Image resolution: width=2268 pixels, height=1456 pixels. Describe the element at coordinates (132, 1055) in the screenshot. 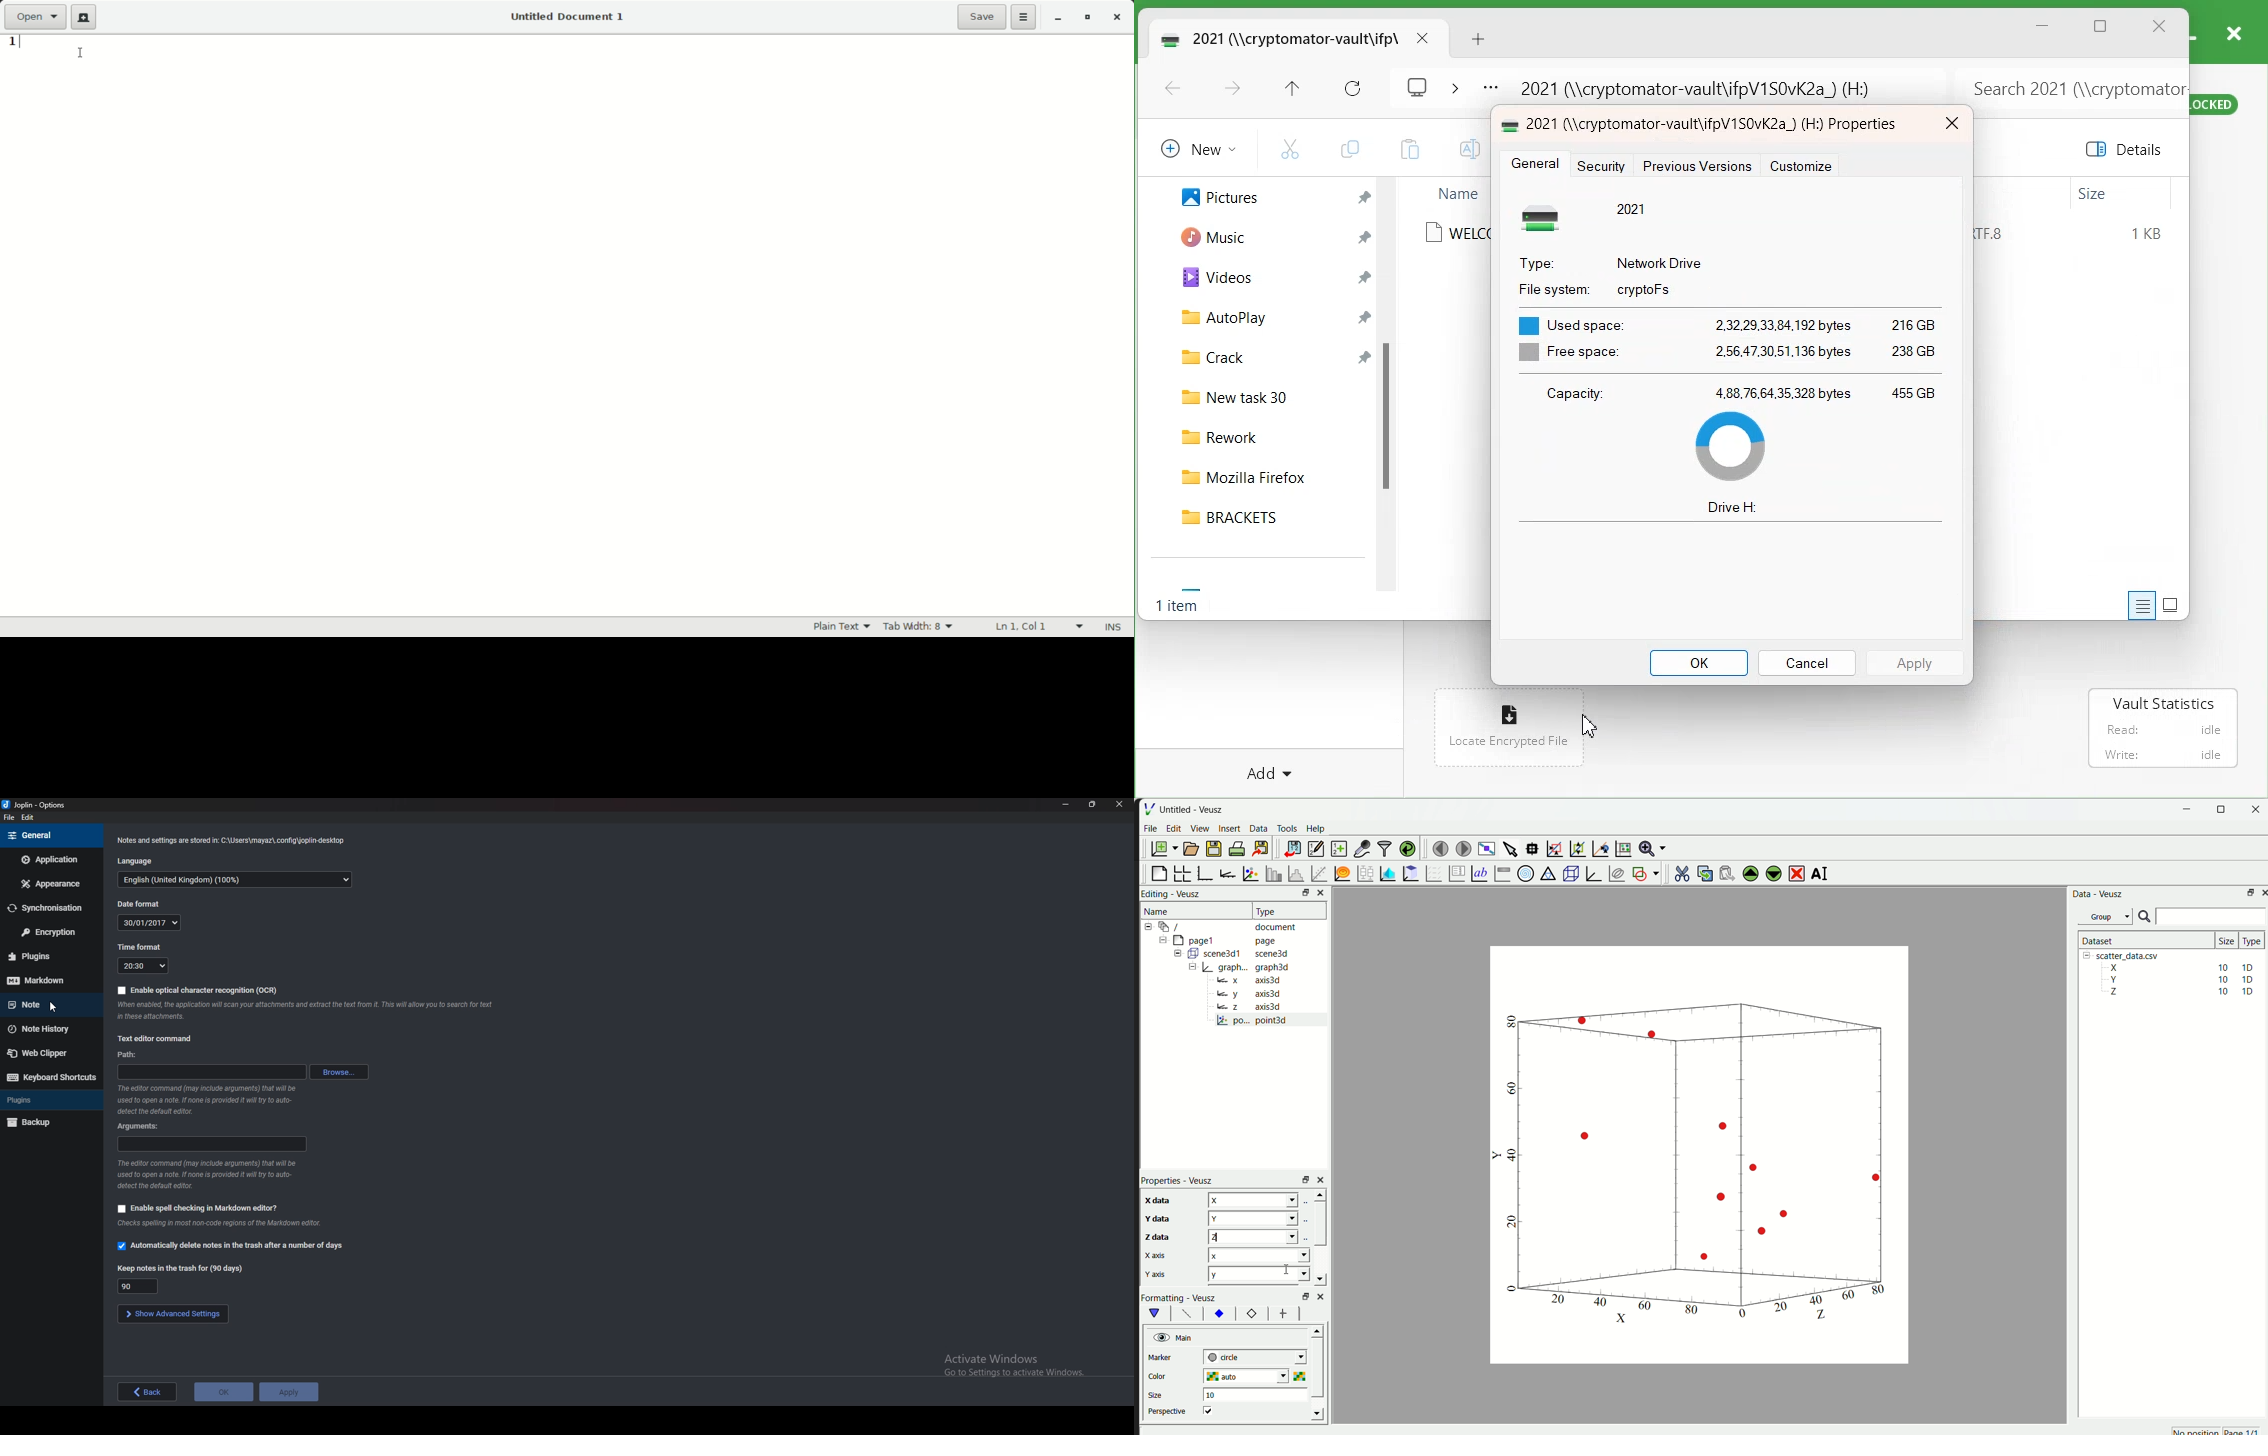

I see `path` at that location.